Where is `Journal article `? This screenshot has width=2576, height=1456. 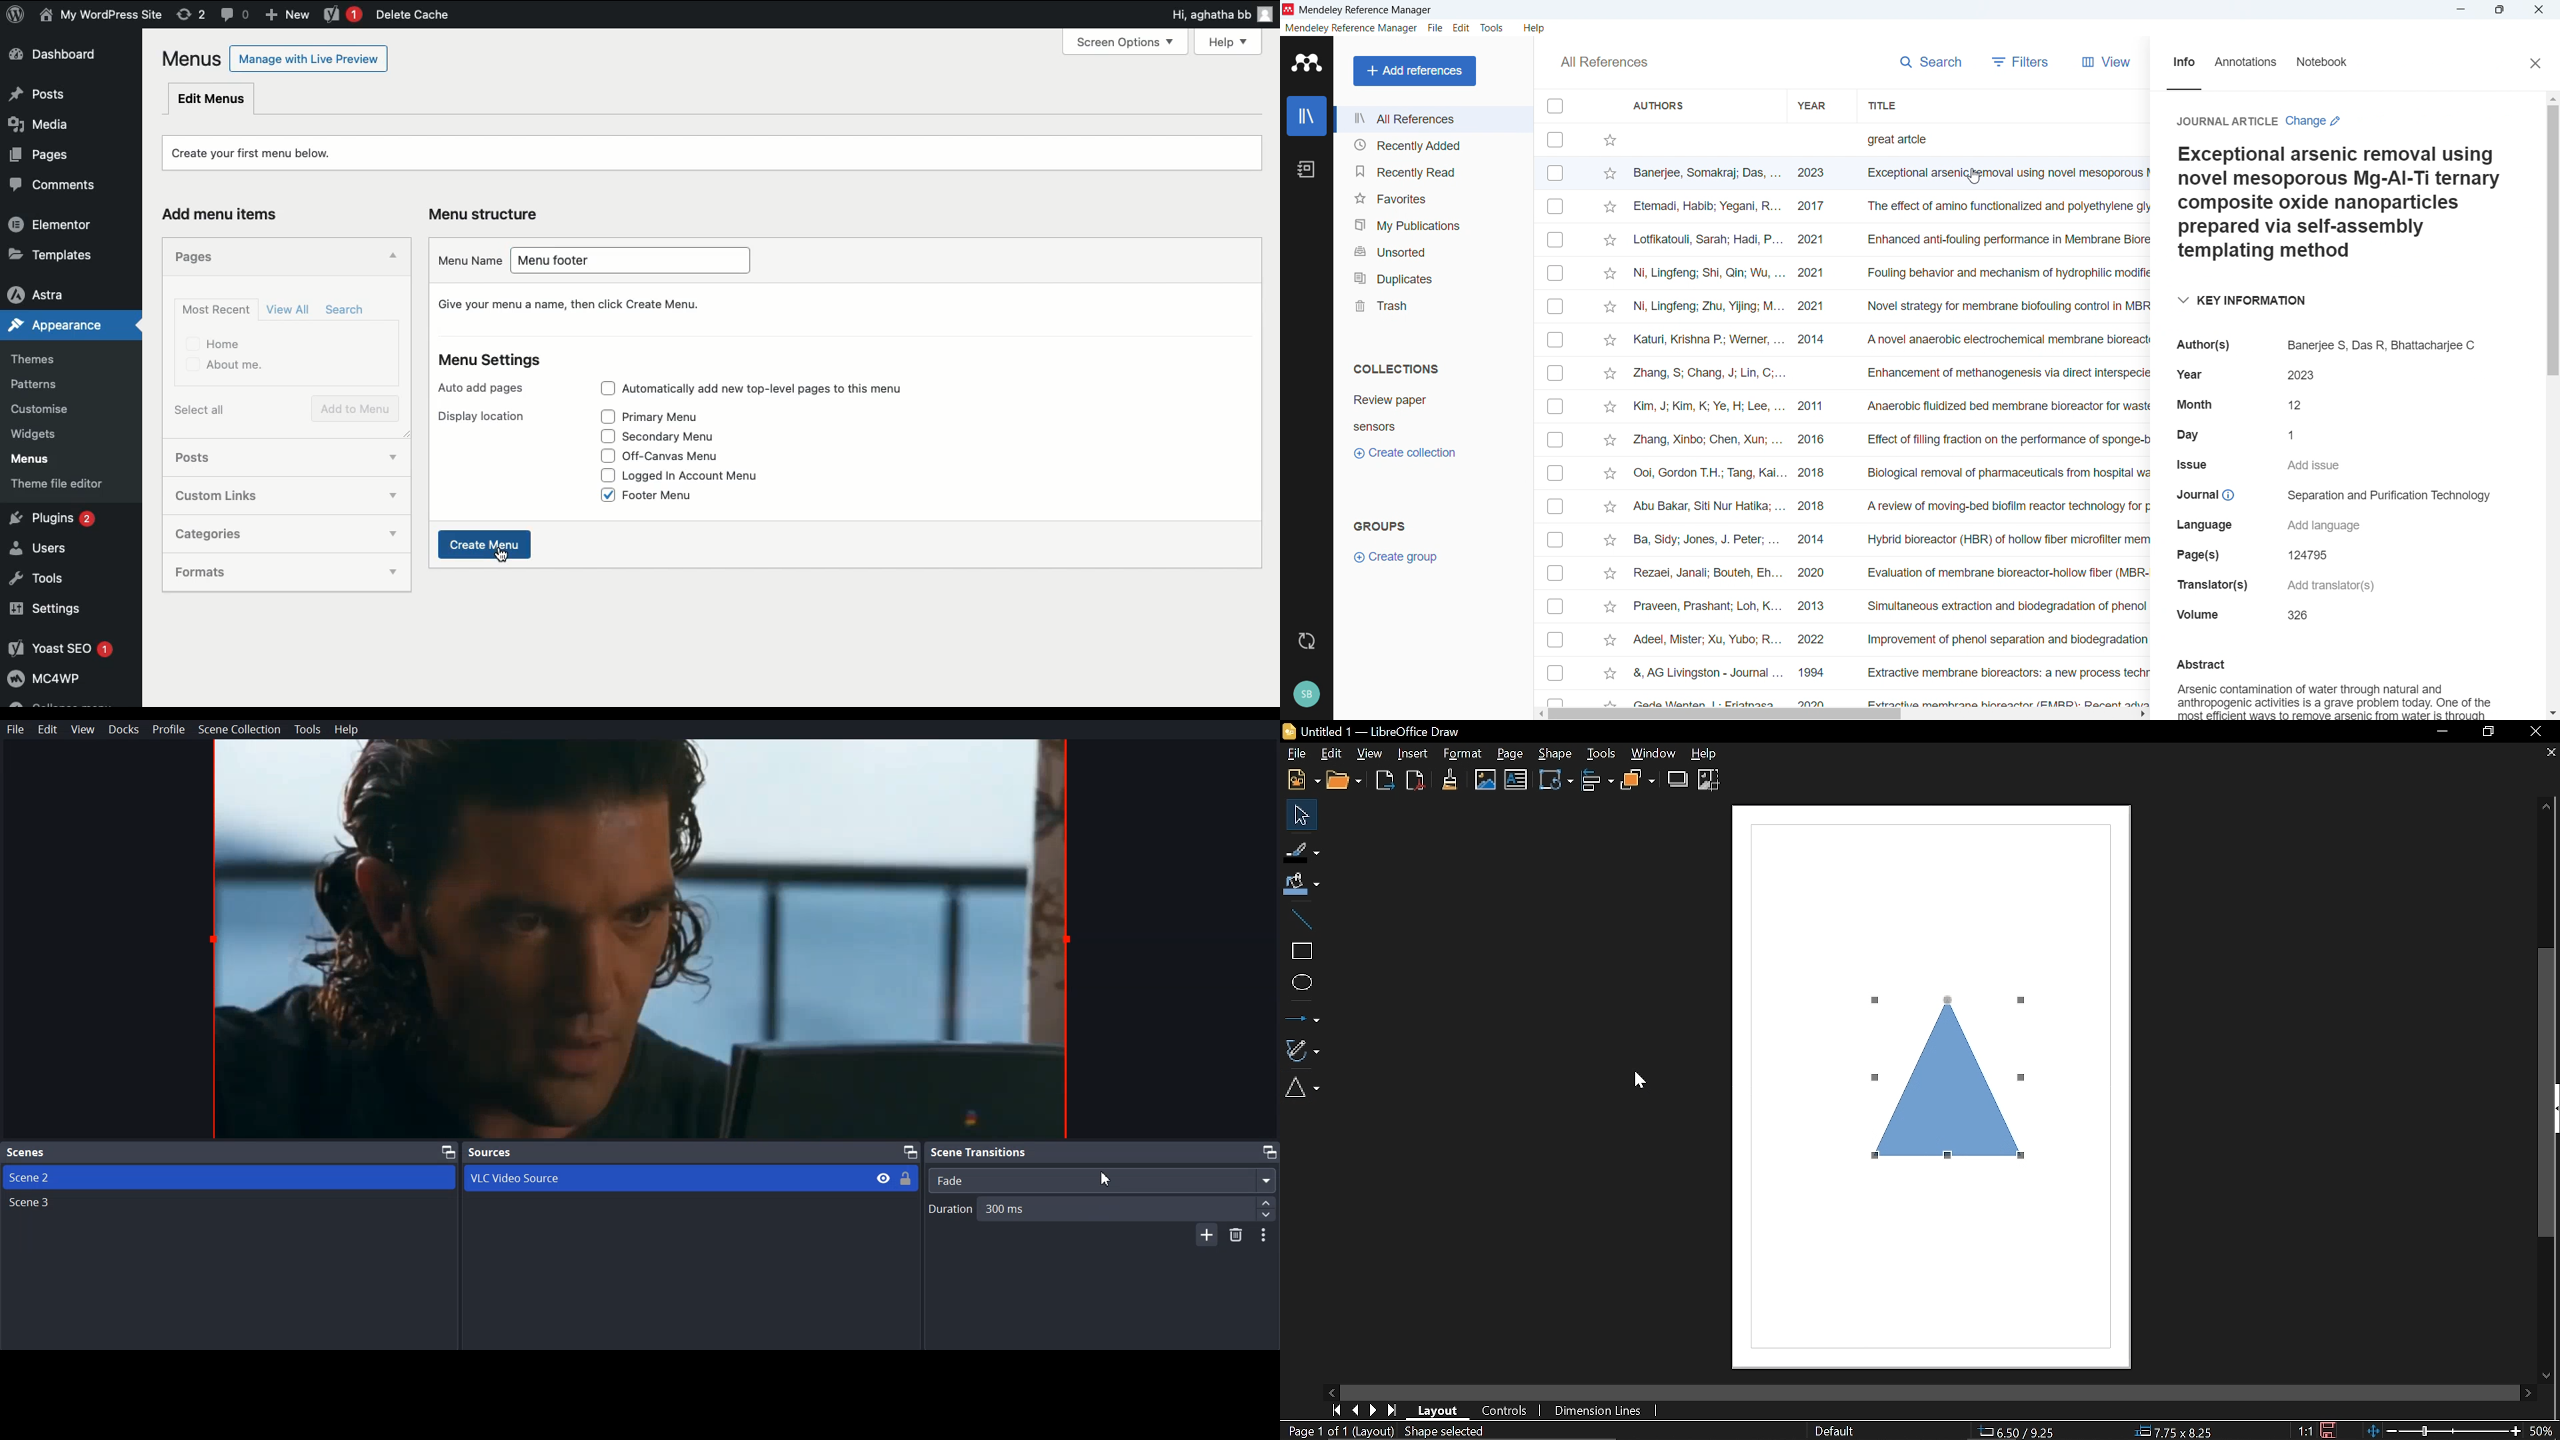
Journal article  is located at coordinates (2224, 121).